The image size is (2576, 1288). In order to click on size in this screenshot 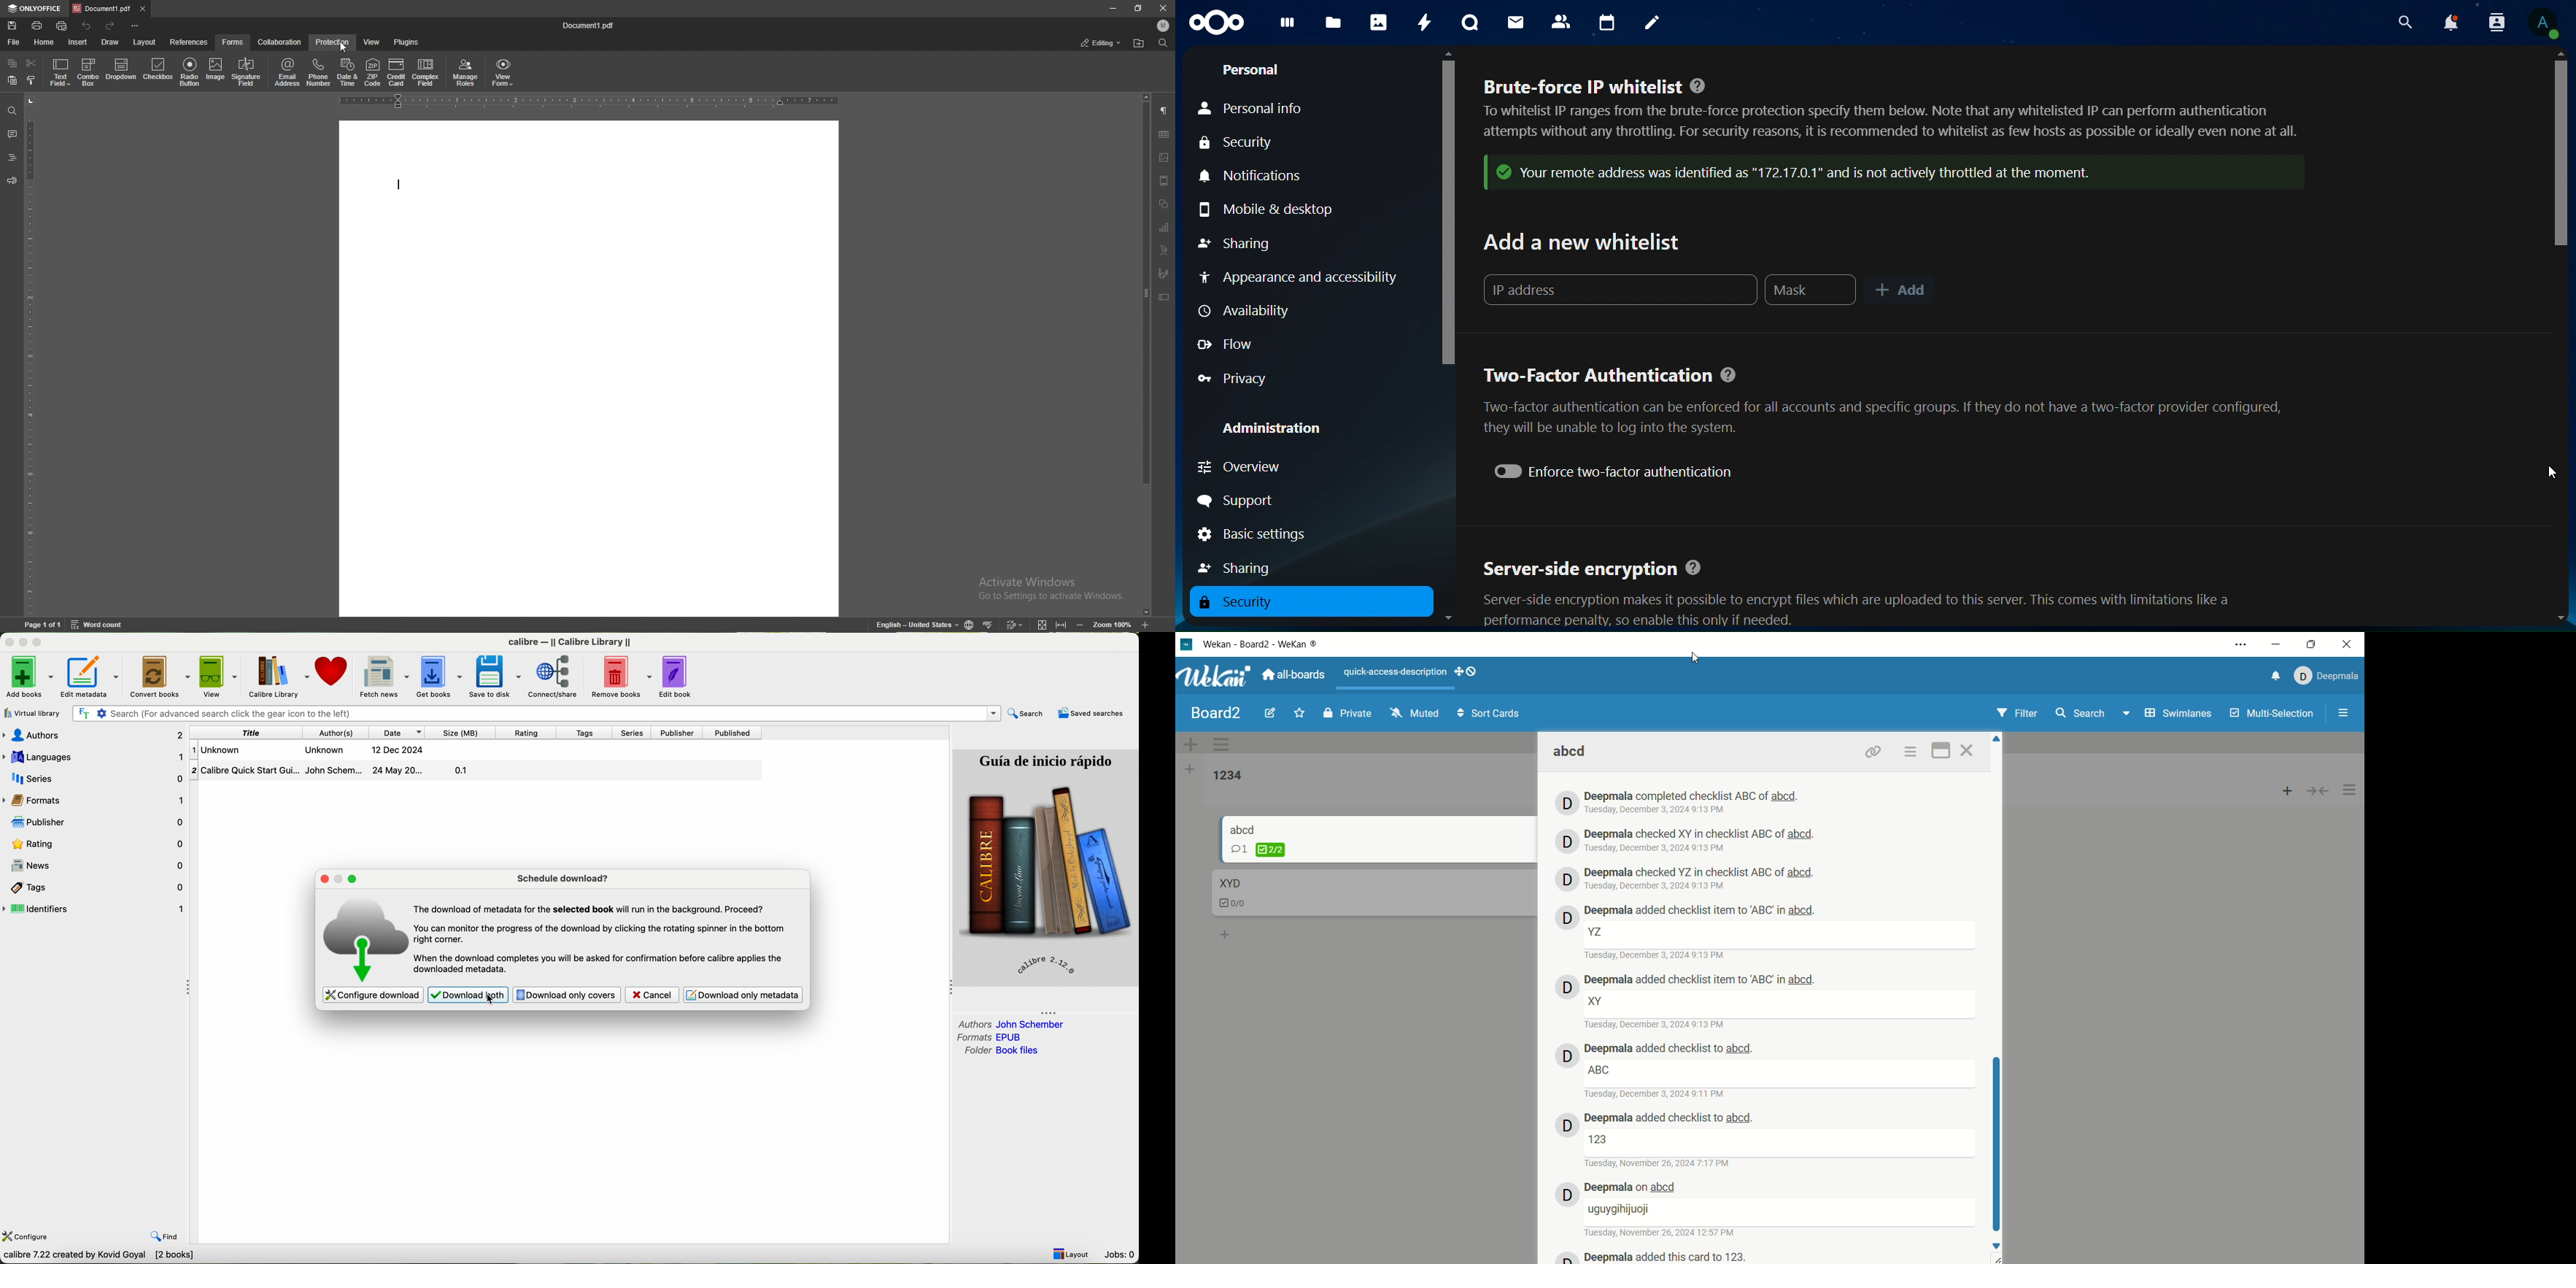, I will do `click(461, 732)`.